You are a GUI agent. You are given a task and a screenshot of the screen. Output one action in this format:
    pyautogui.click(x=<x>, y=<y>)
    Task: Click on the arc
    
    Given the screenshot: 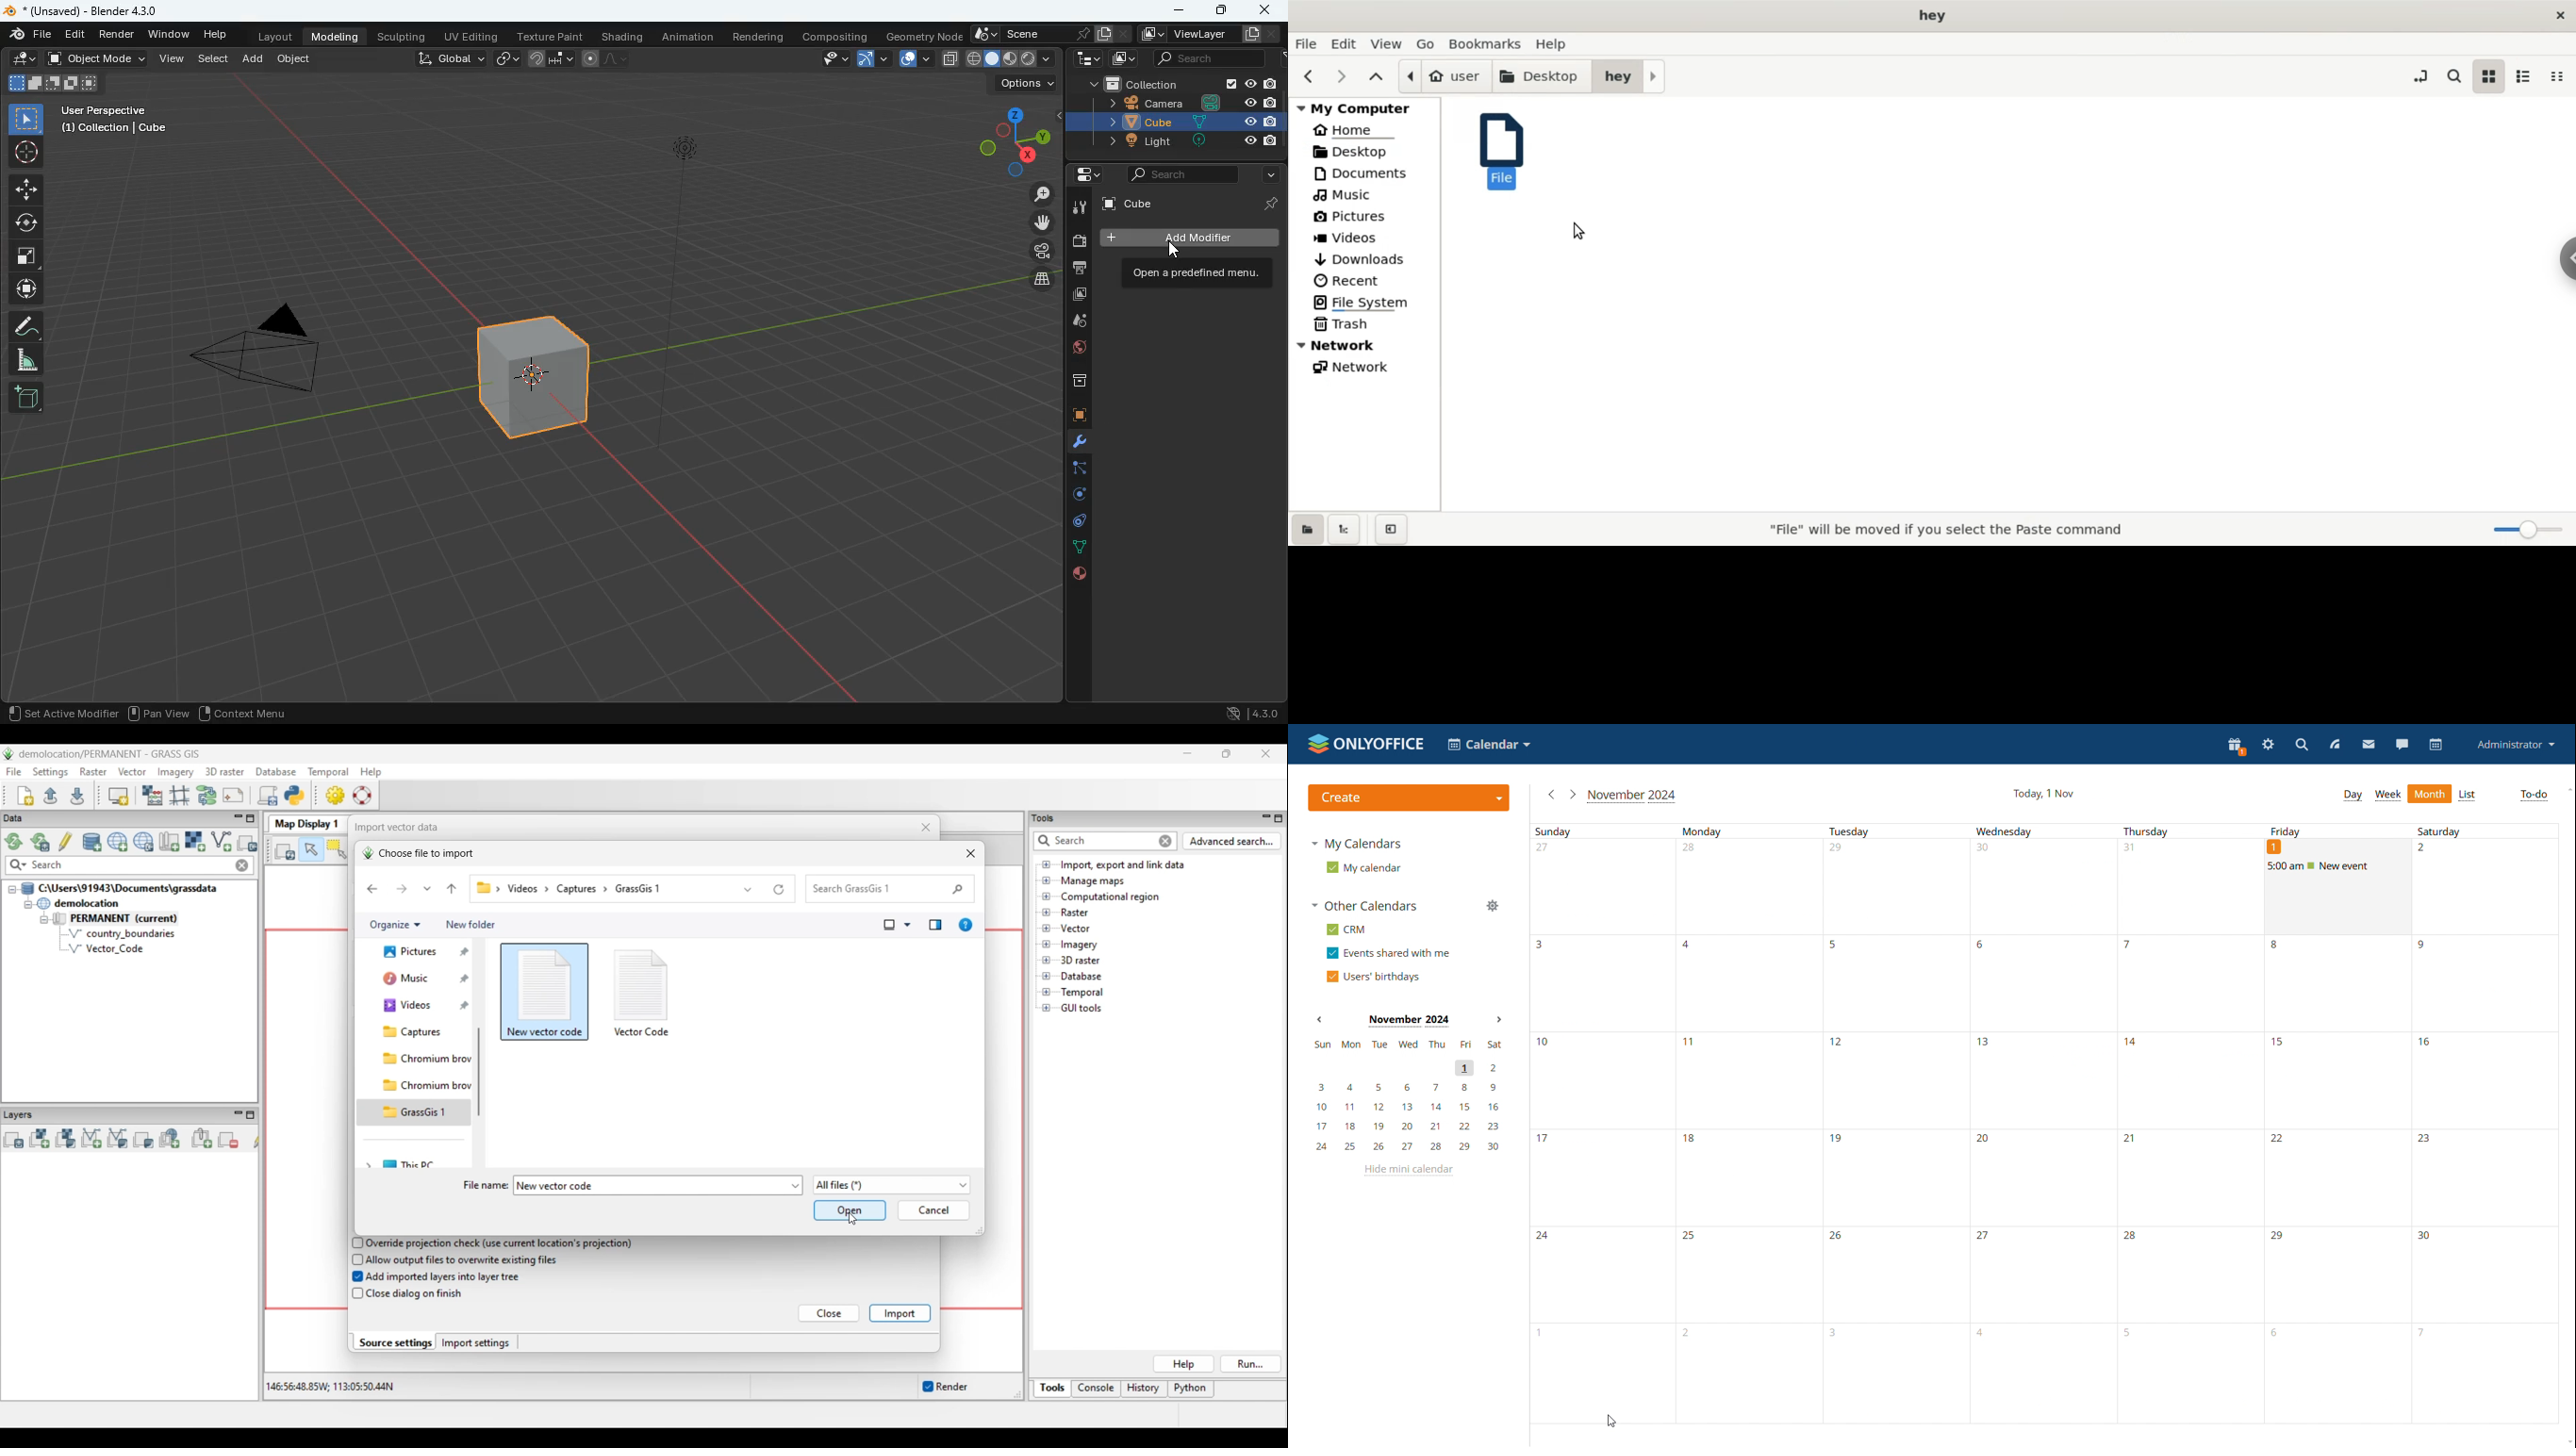 What is the action you would take?
    pyautogui.click(x=872, y=61)
    